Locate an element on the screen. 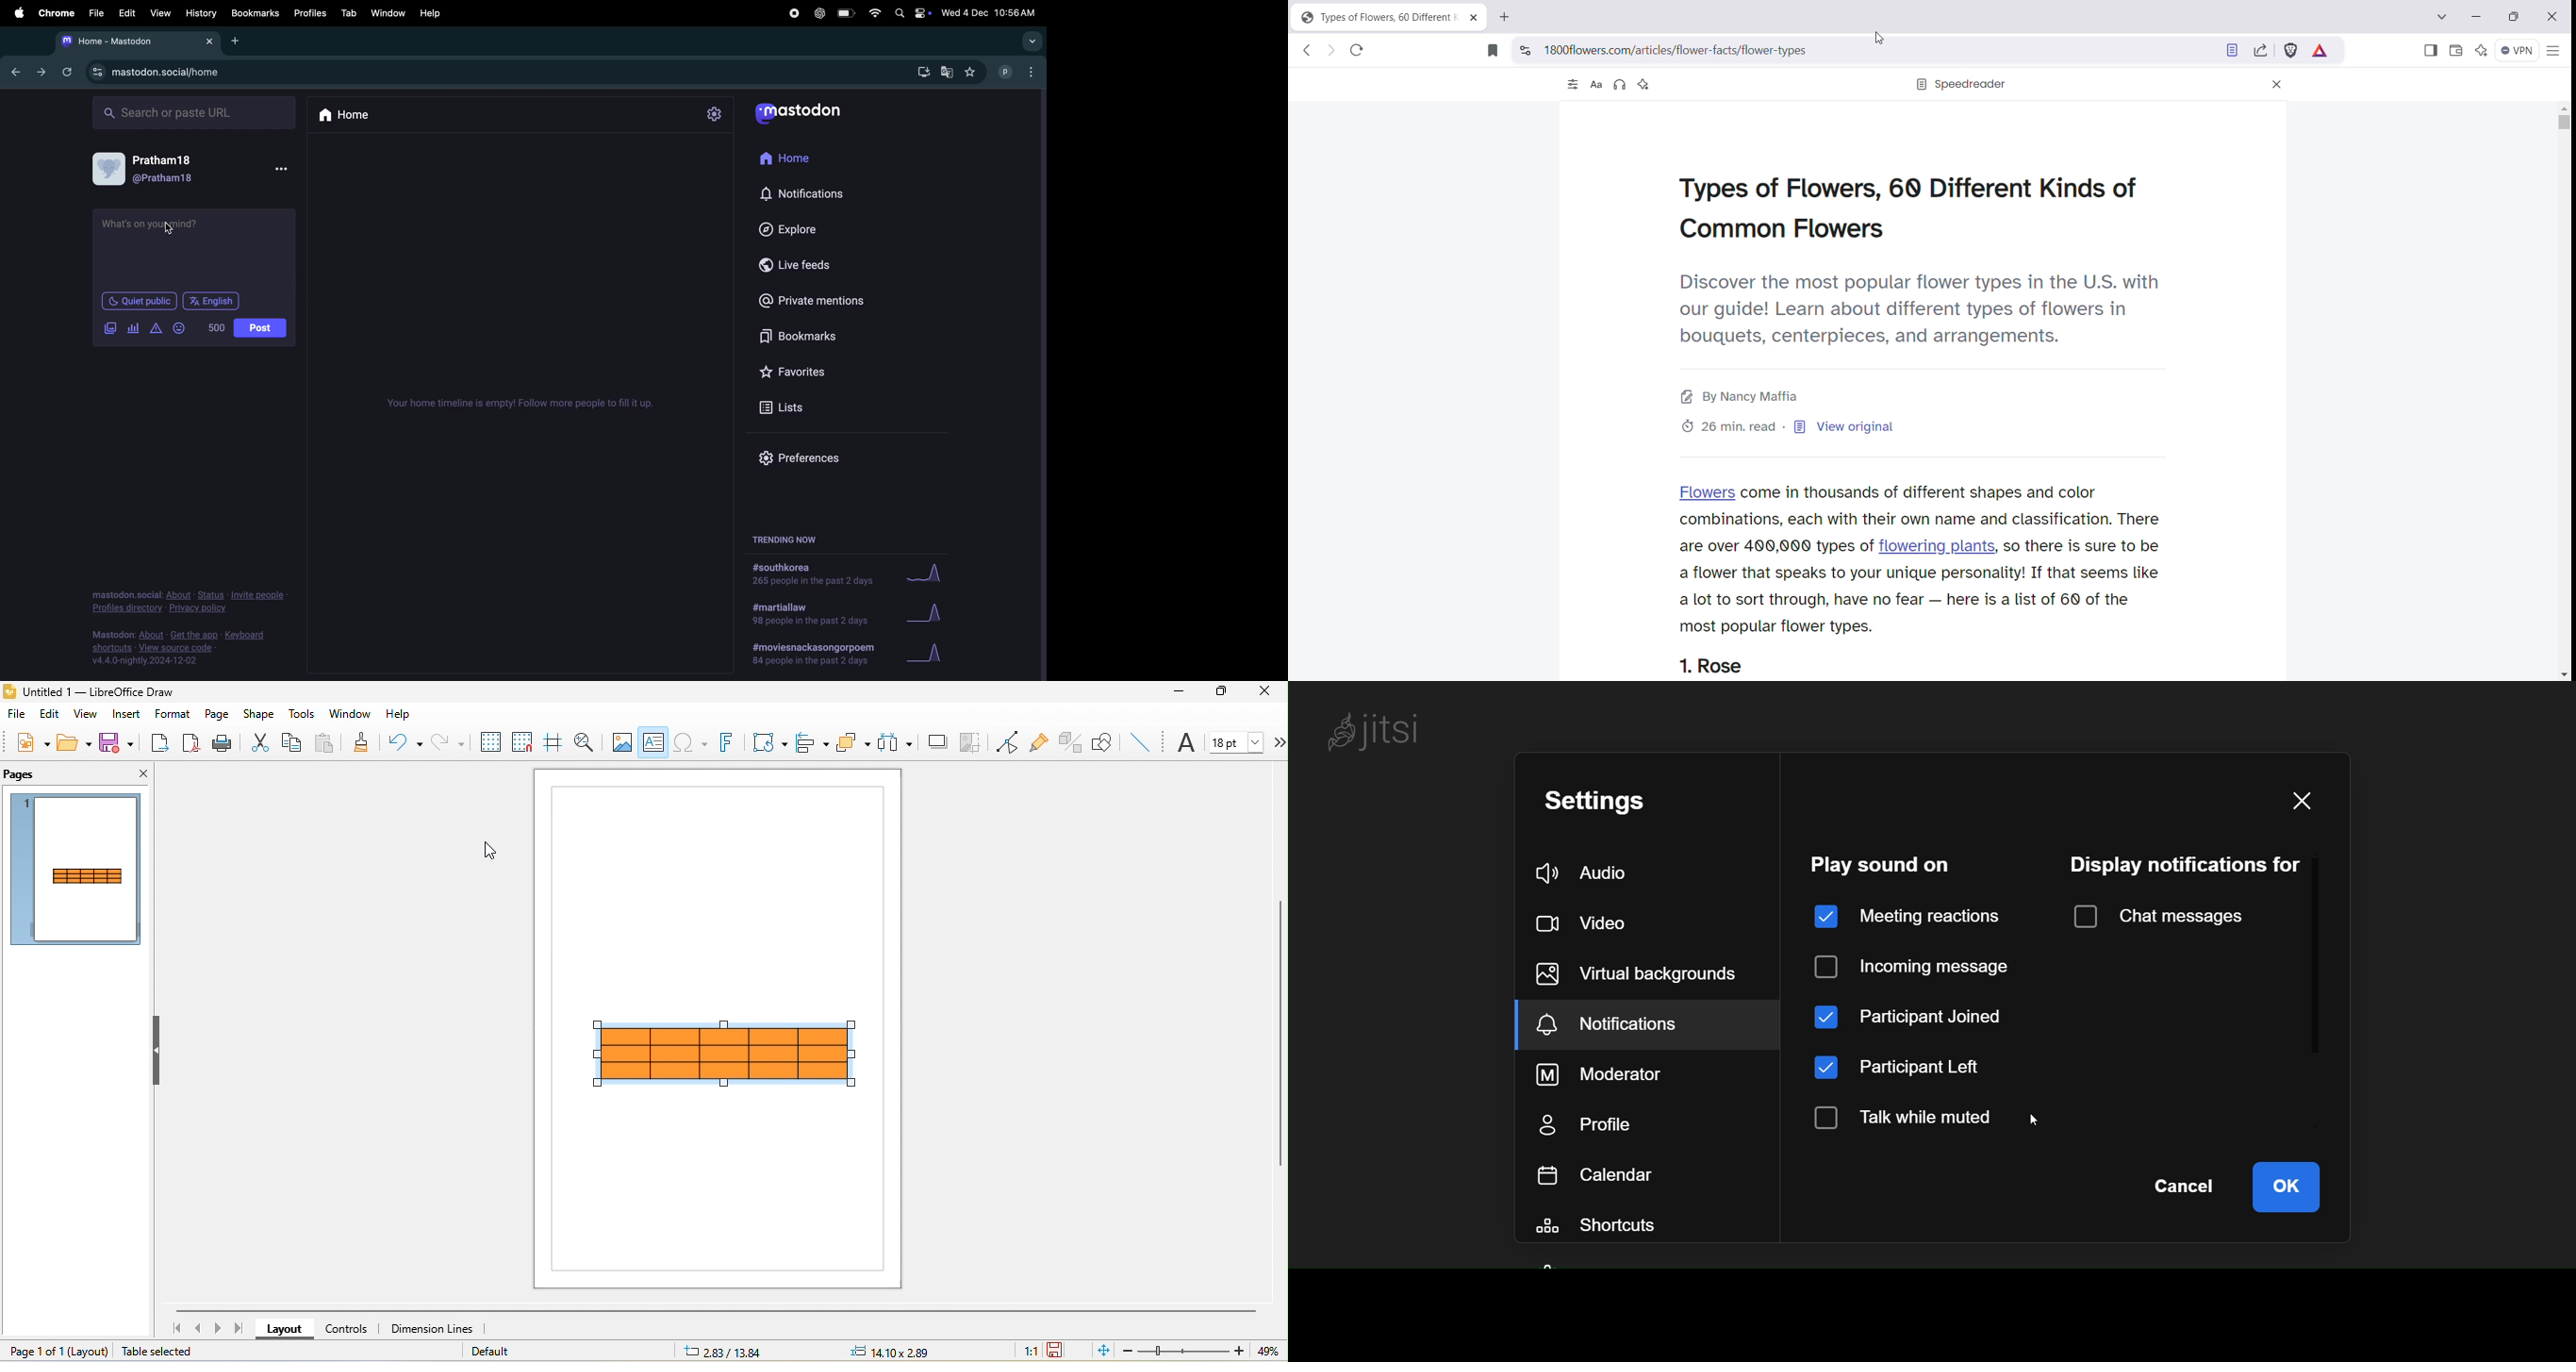  cursor is located at coordinates (496, 850).